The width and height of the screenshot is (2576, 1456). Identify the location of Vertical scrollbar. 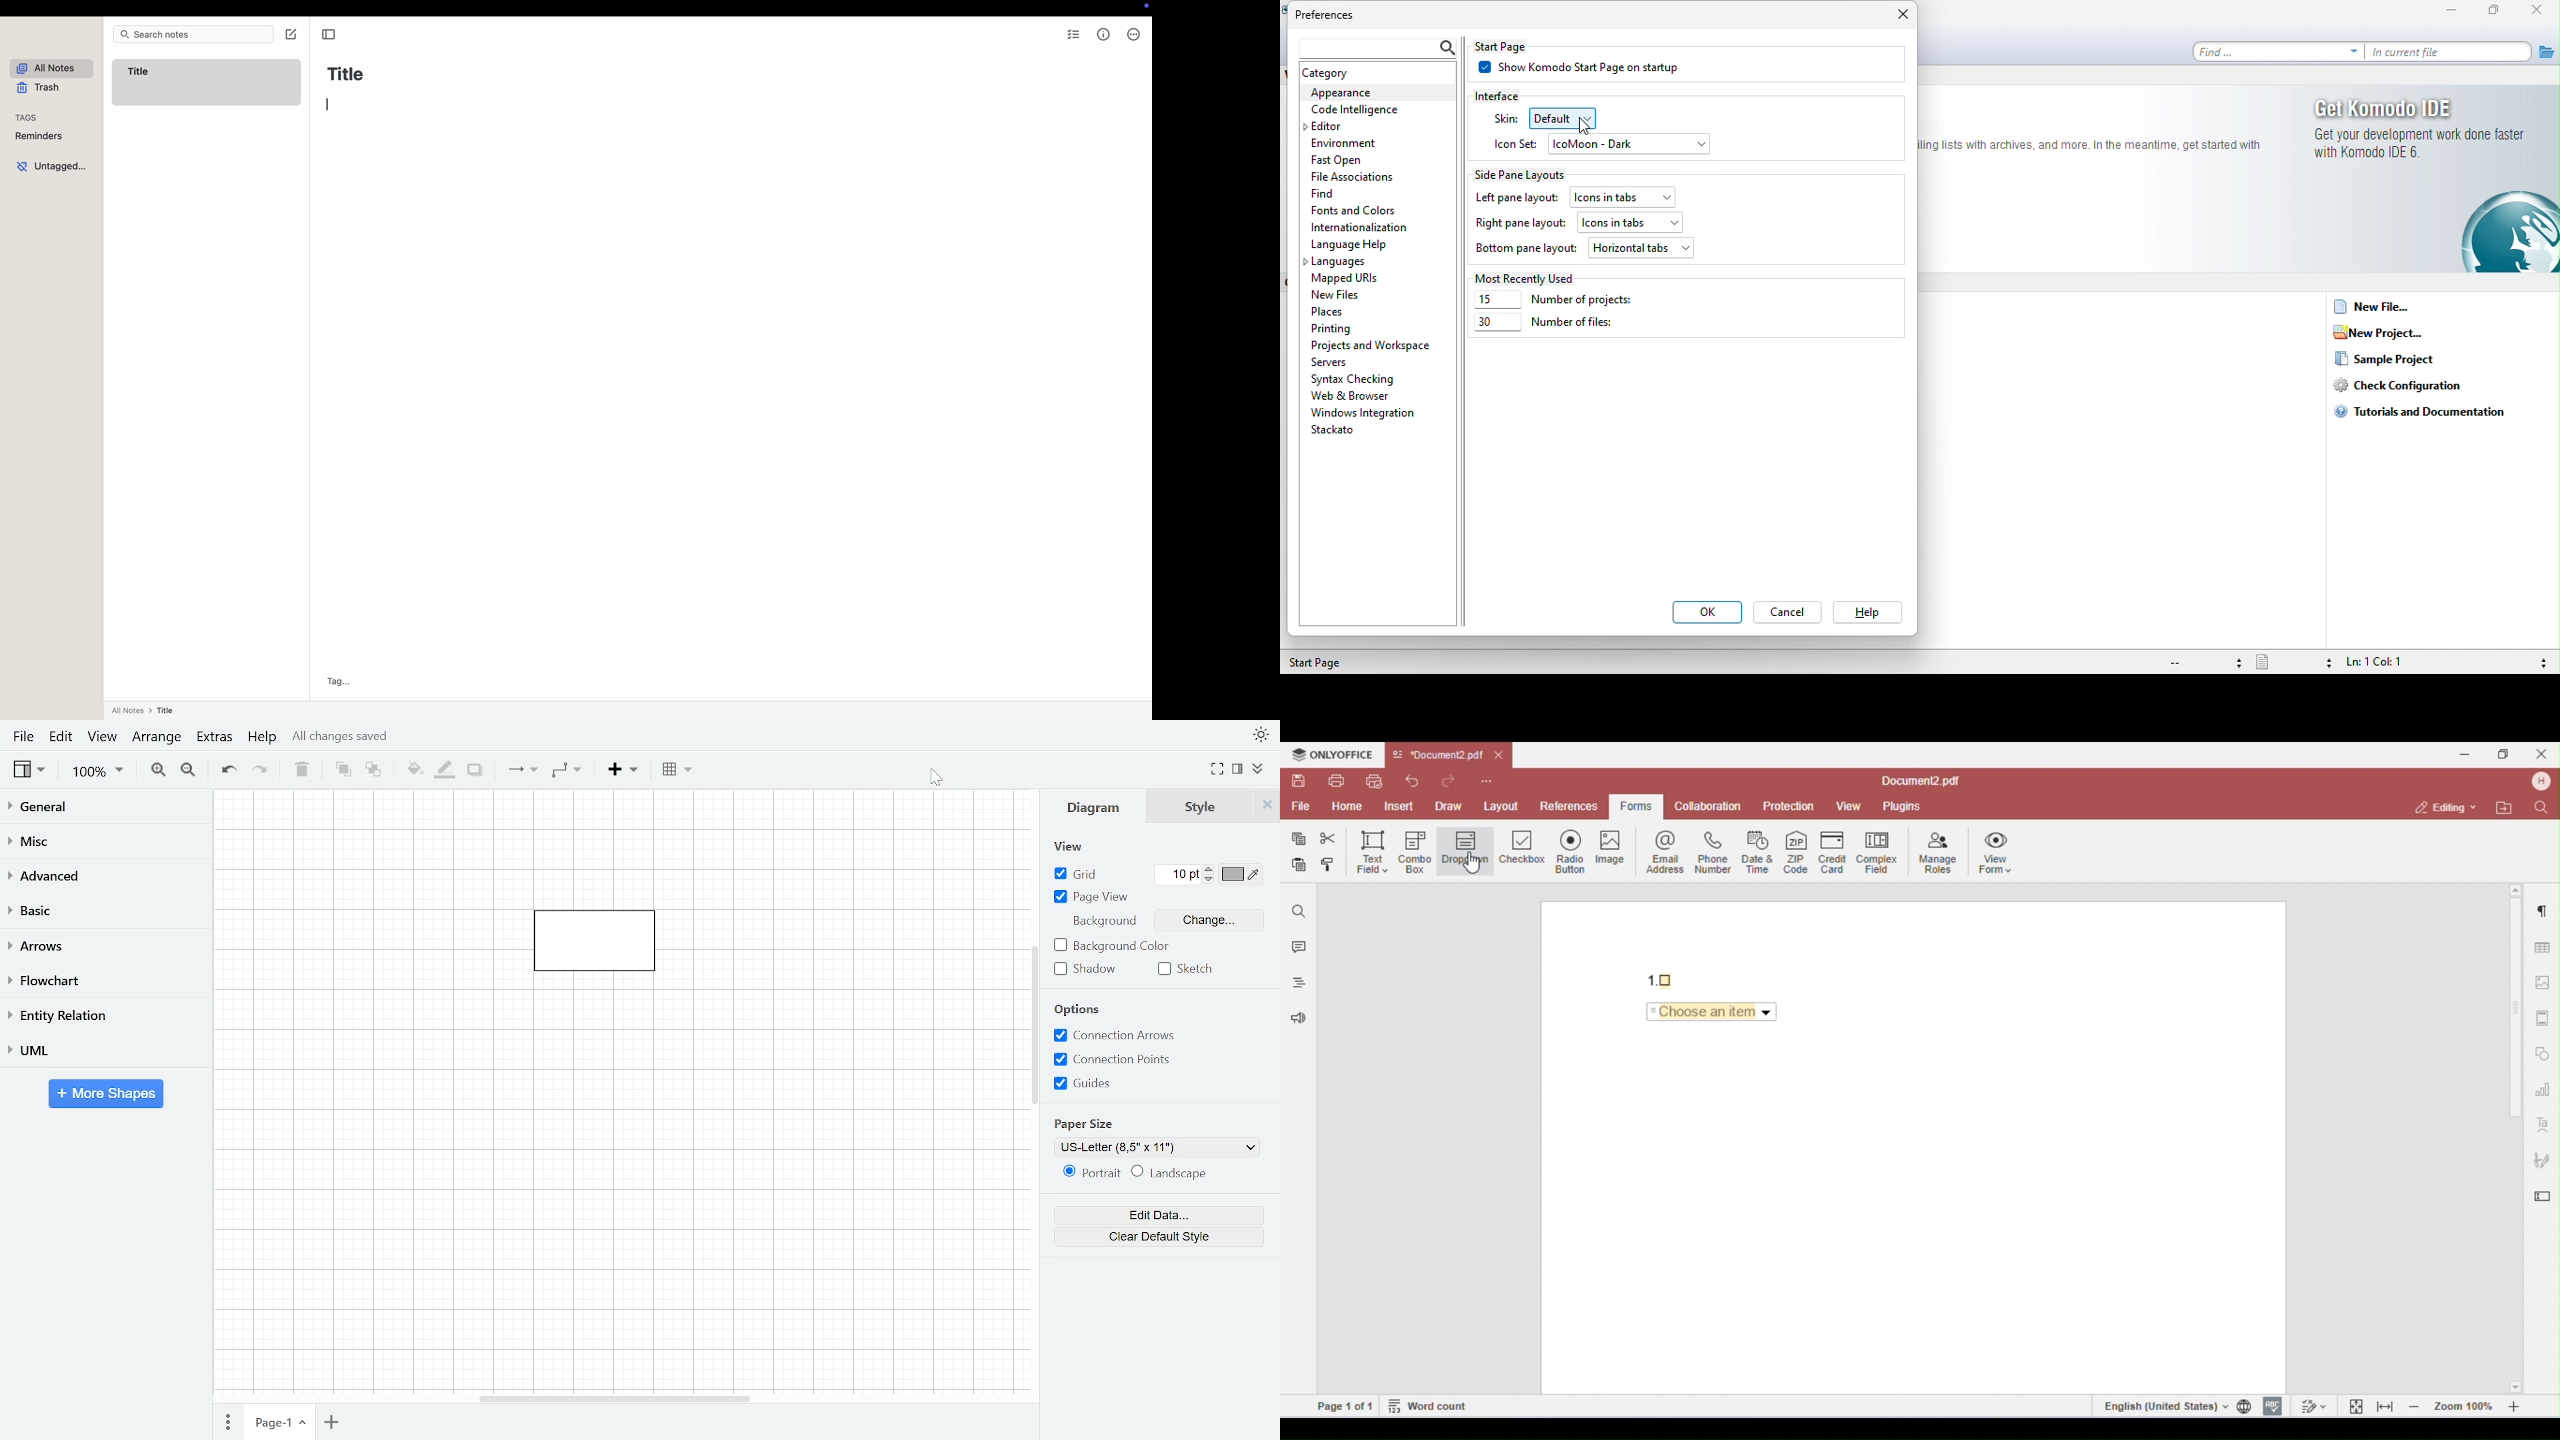
(1037, 1026).